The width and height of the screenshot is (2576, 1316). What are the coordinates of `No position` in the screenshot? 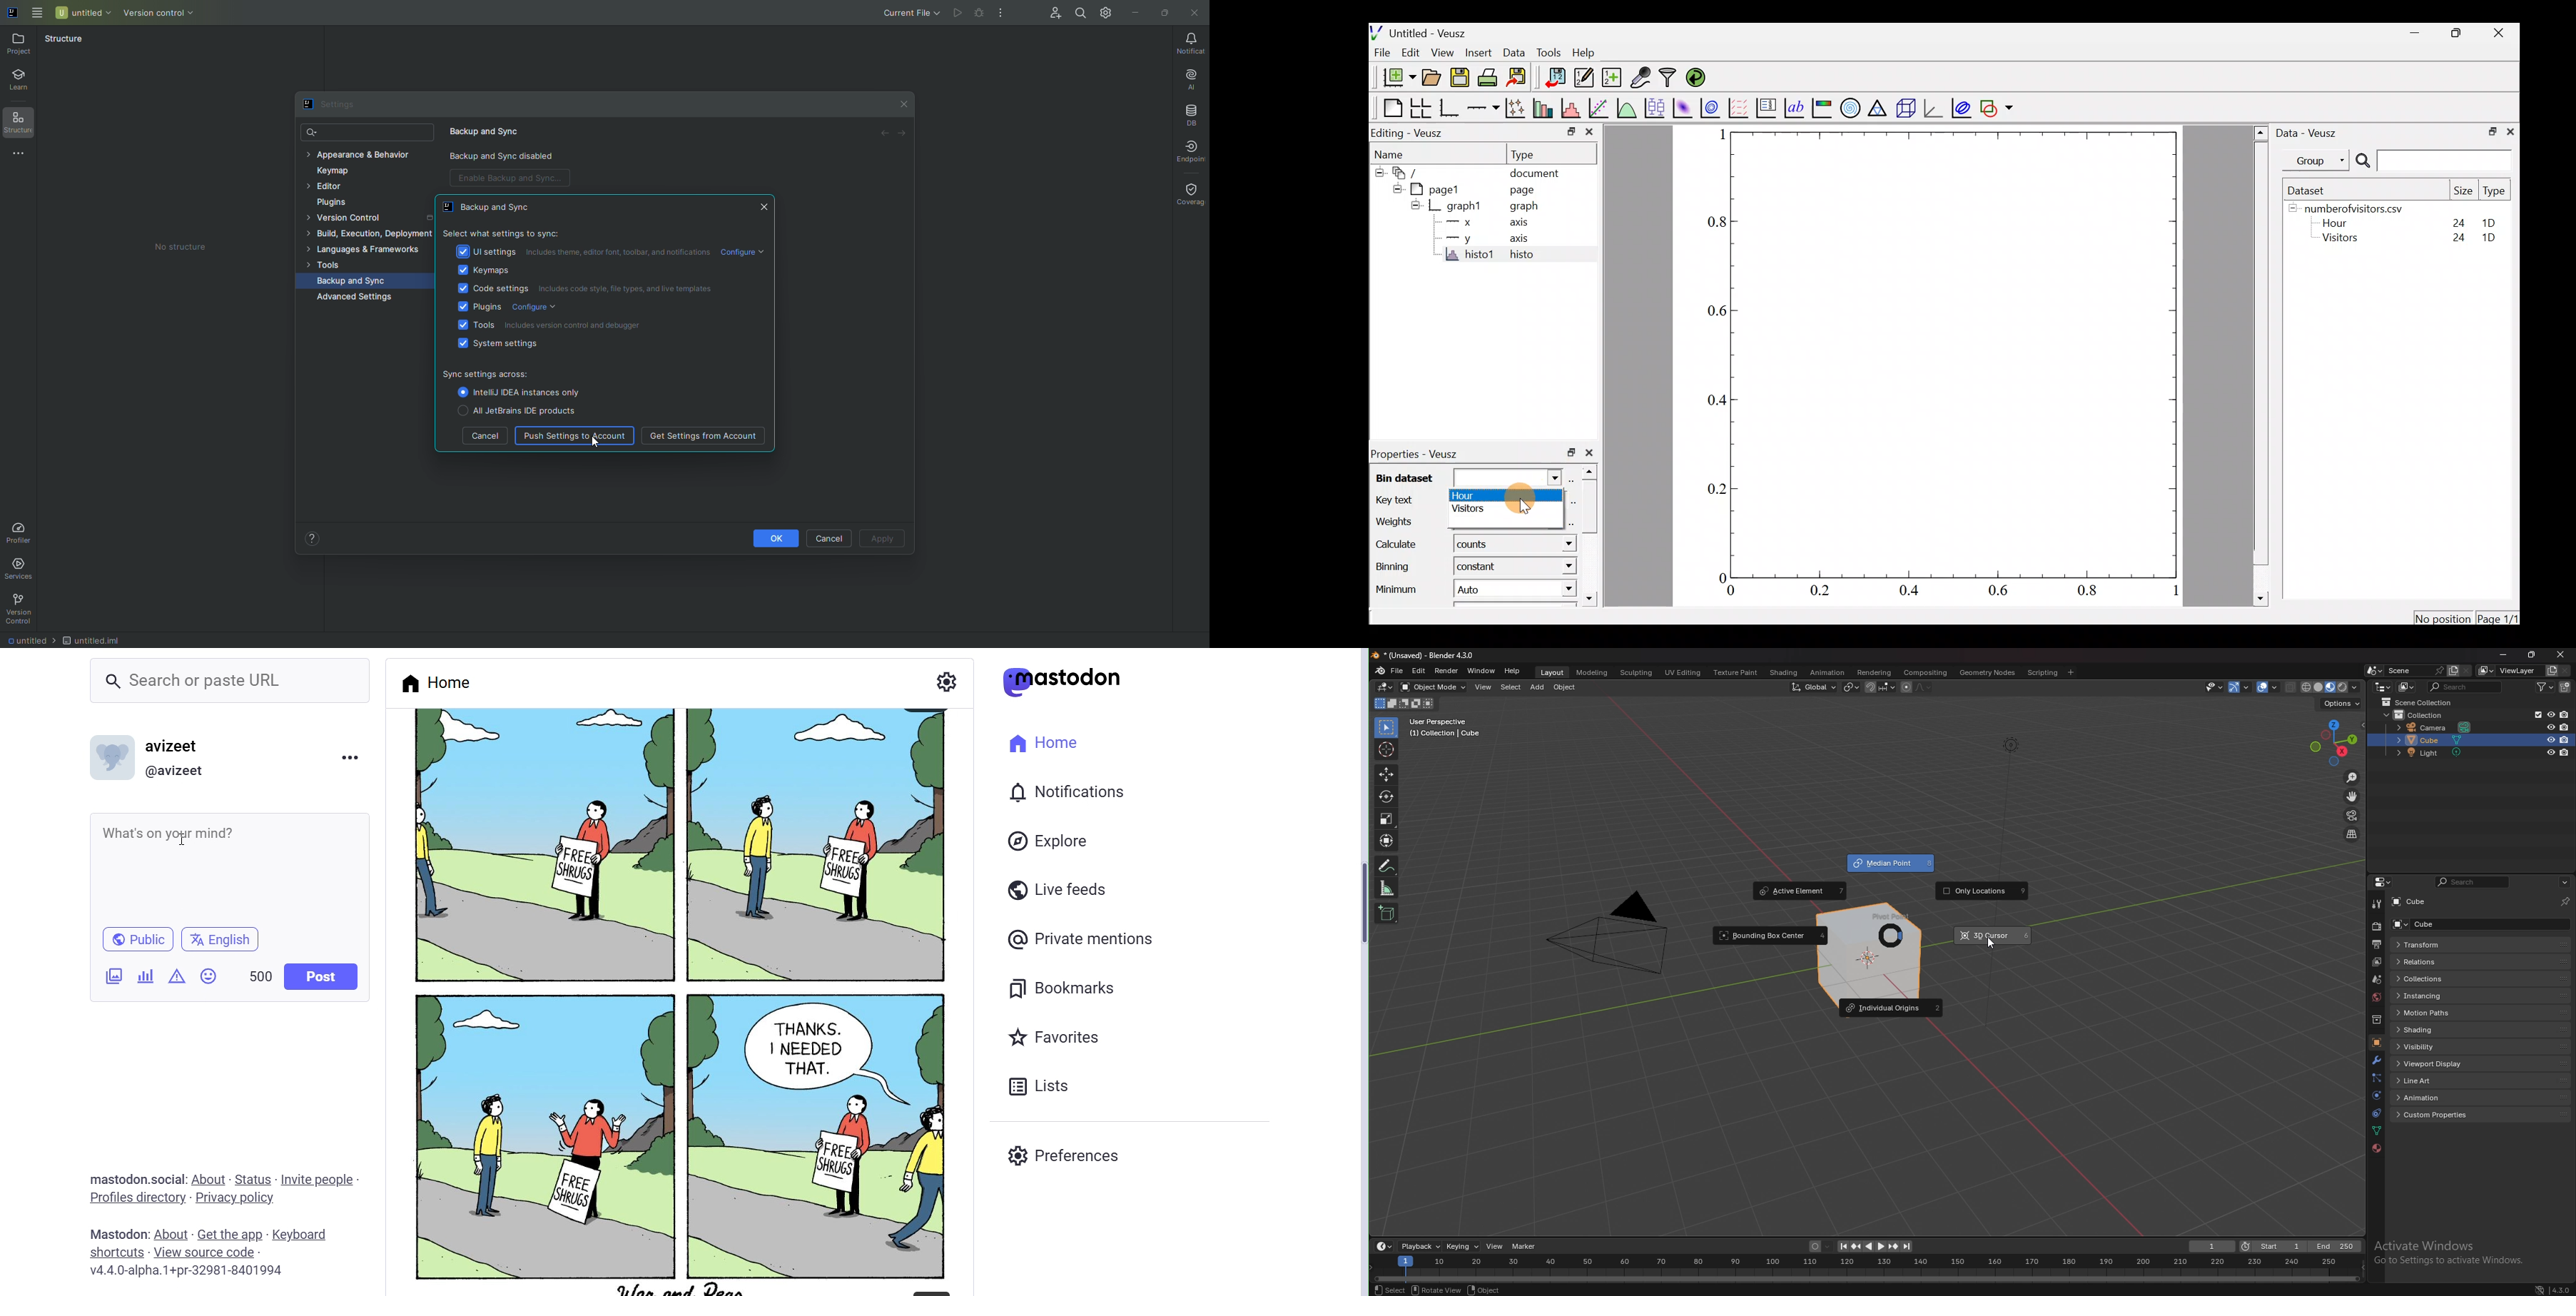 It's located at (2444, 617).